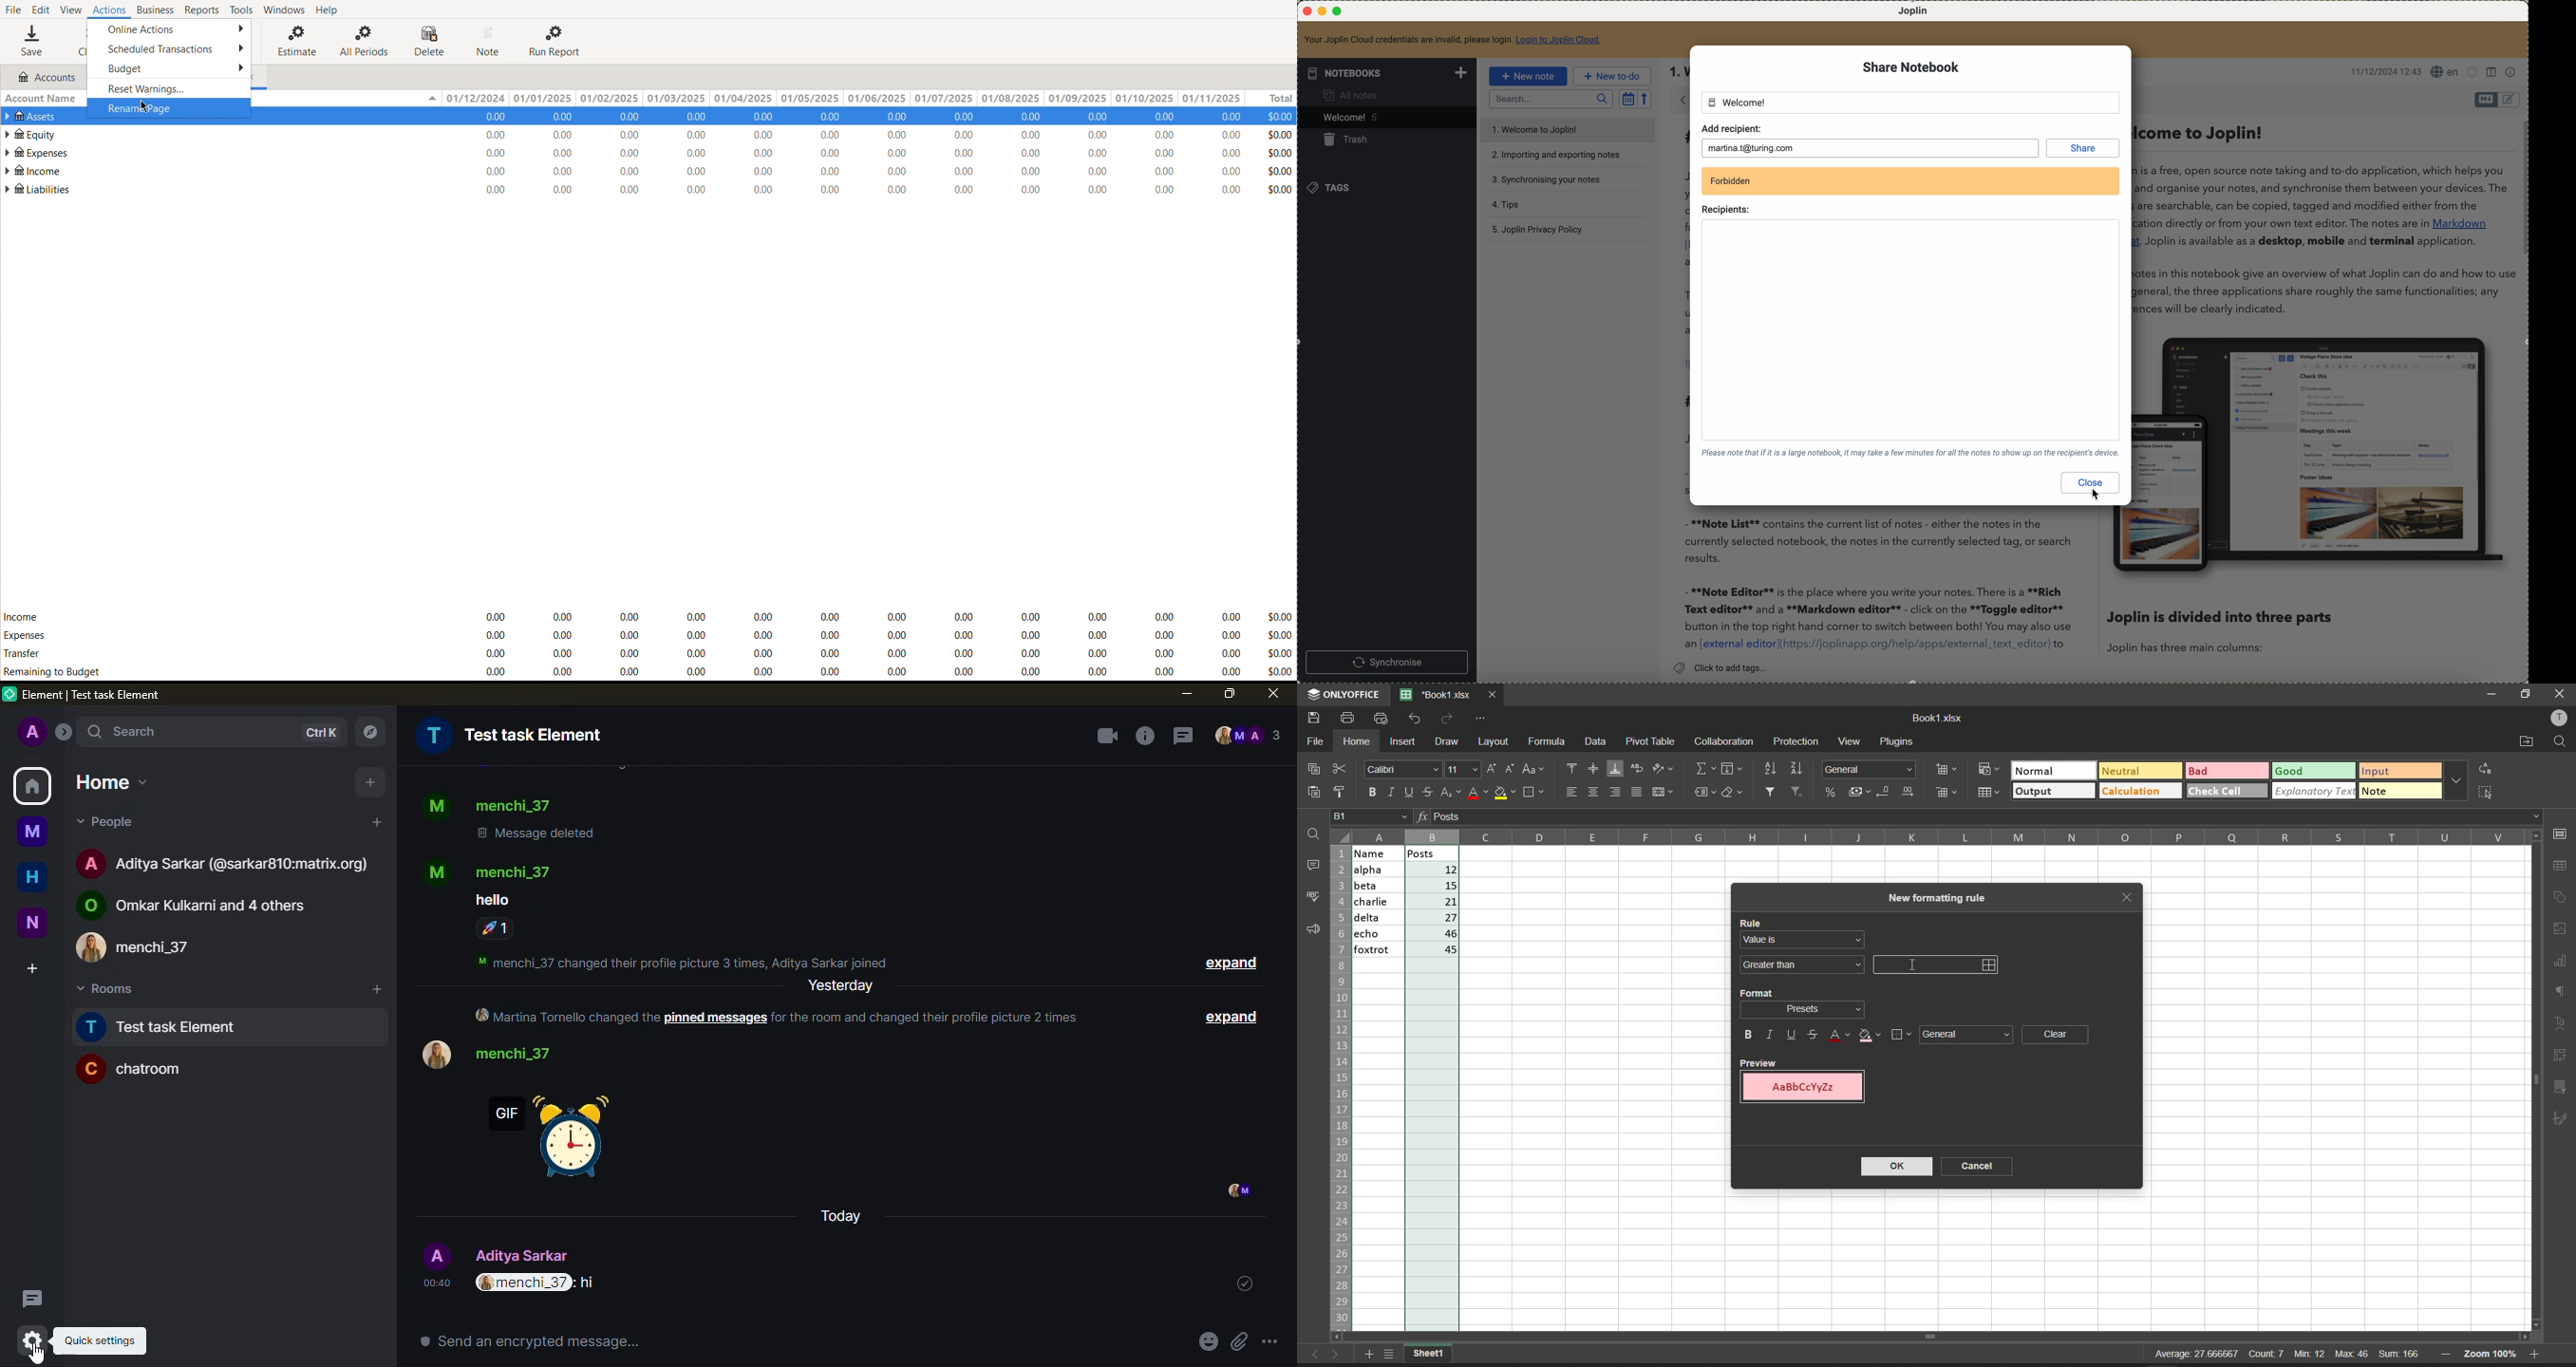 The image size is (2576, 1372). I want to click on align left, so click(1570, 791).